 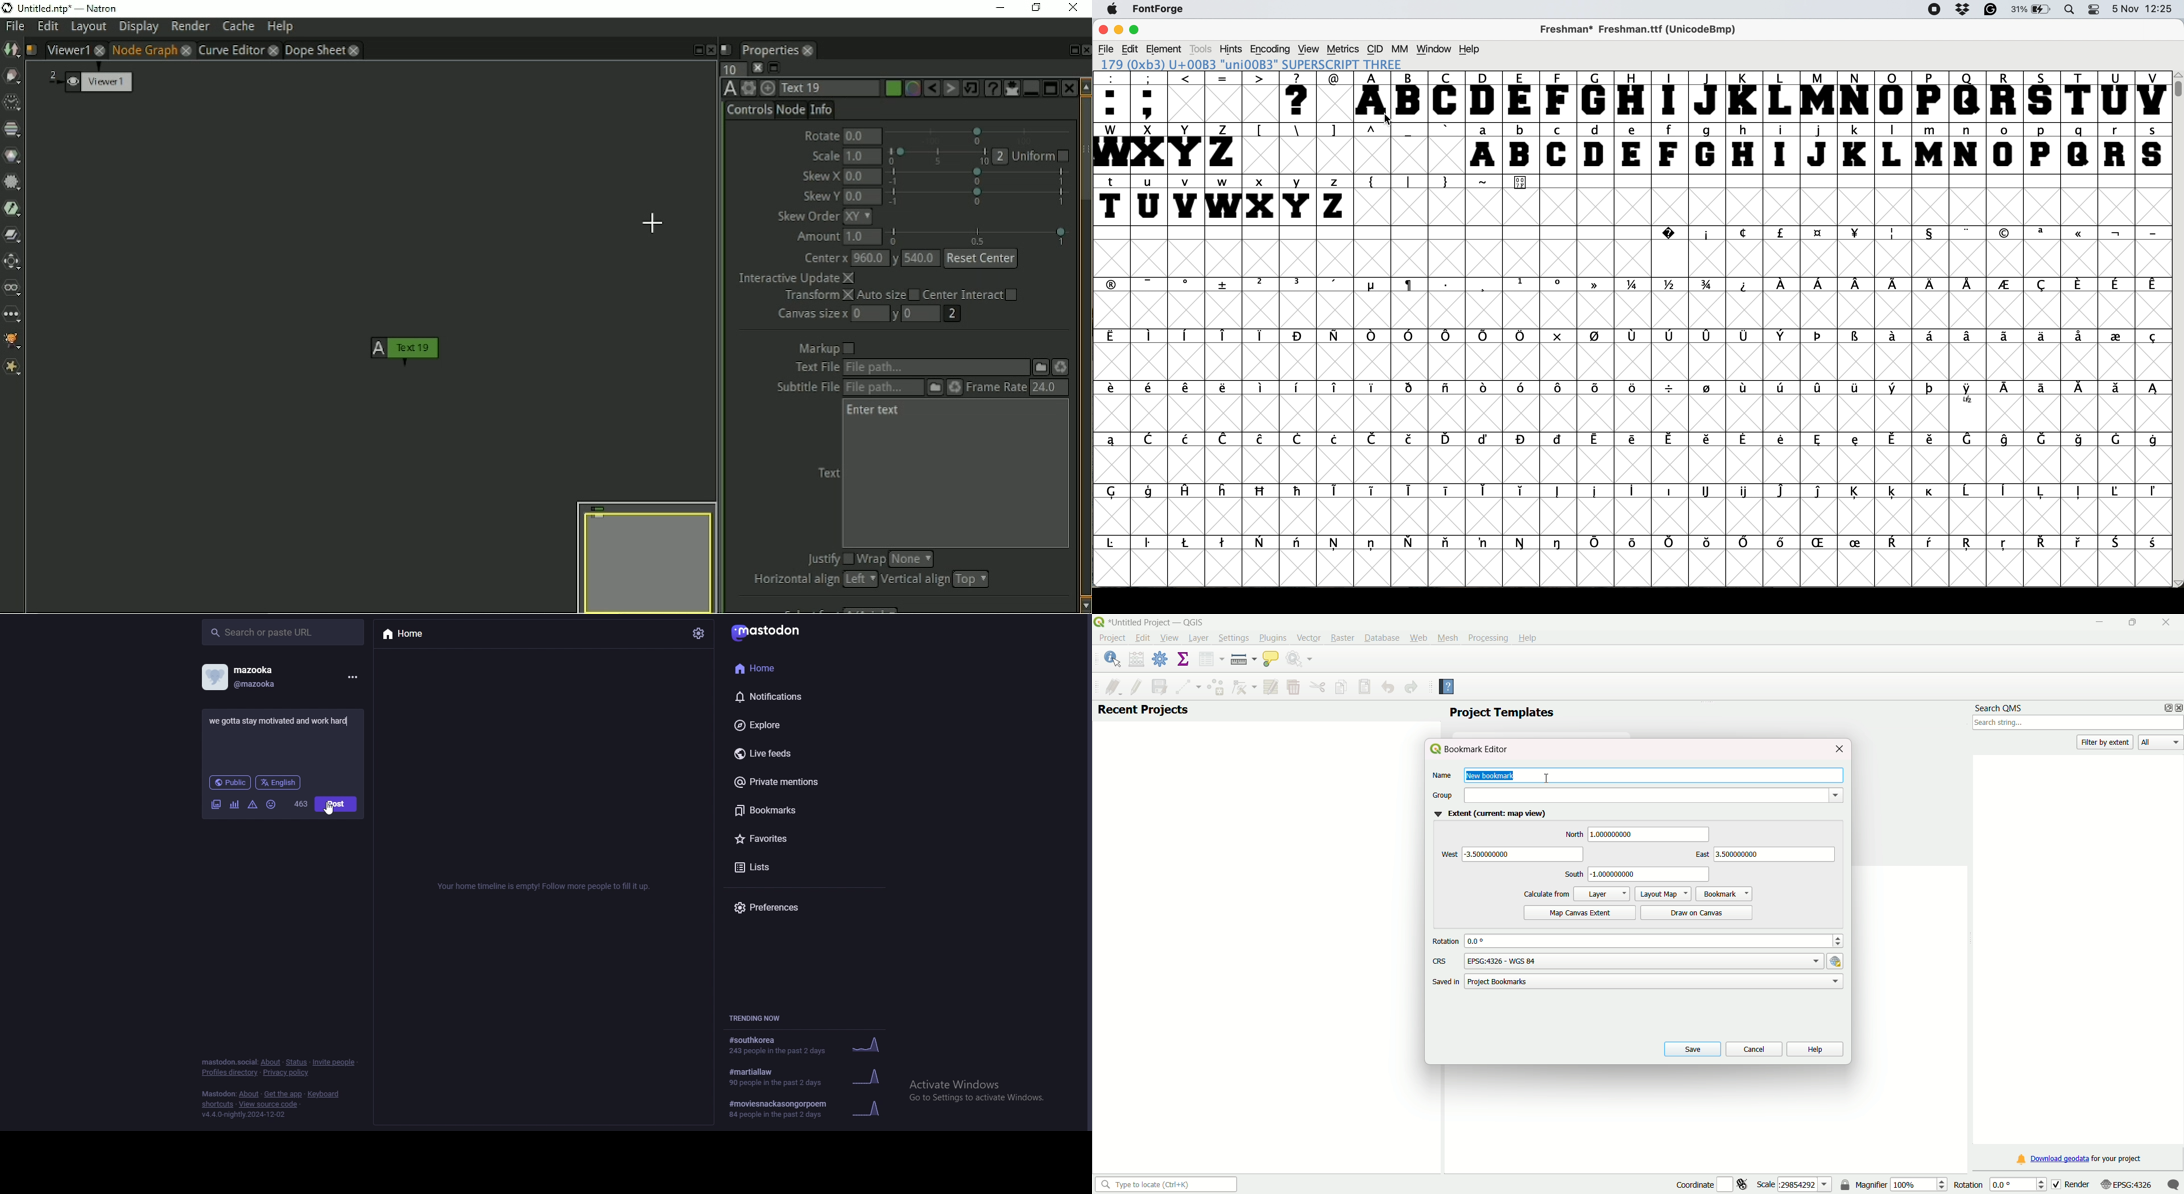 I want to click on 1/2, so click(x=1674, y=286).